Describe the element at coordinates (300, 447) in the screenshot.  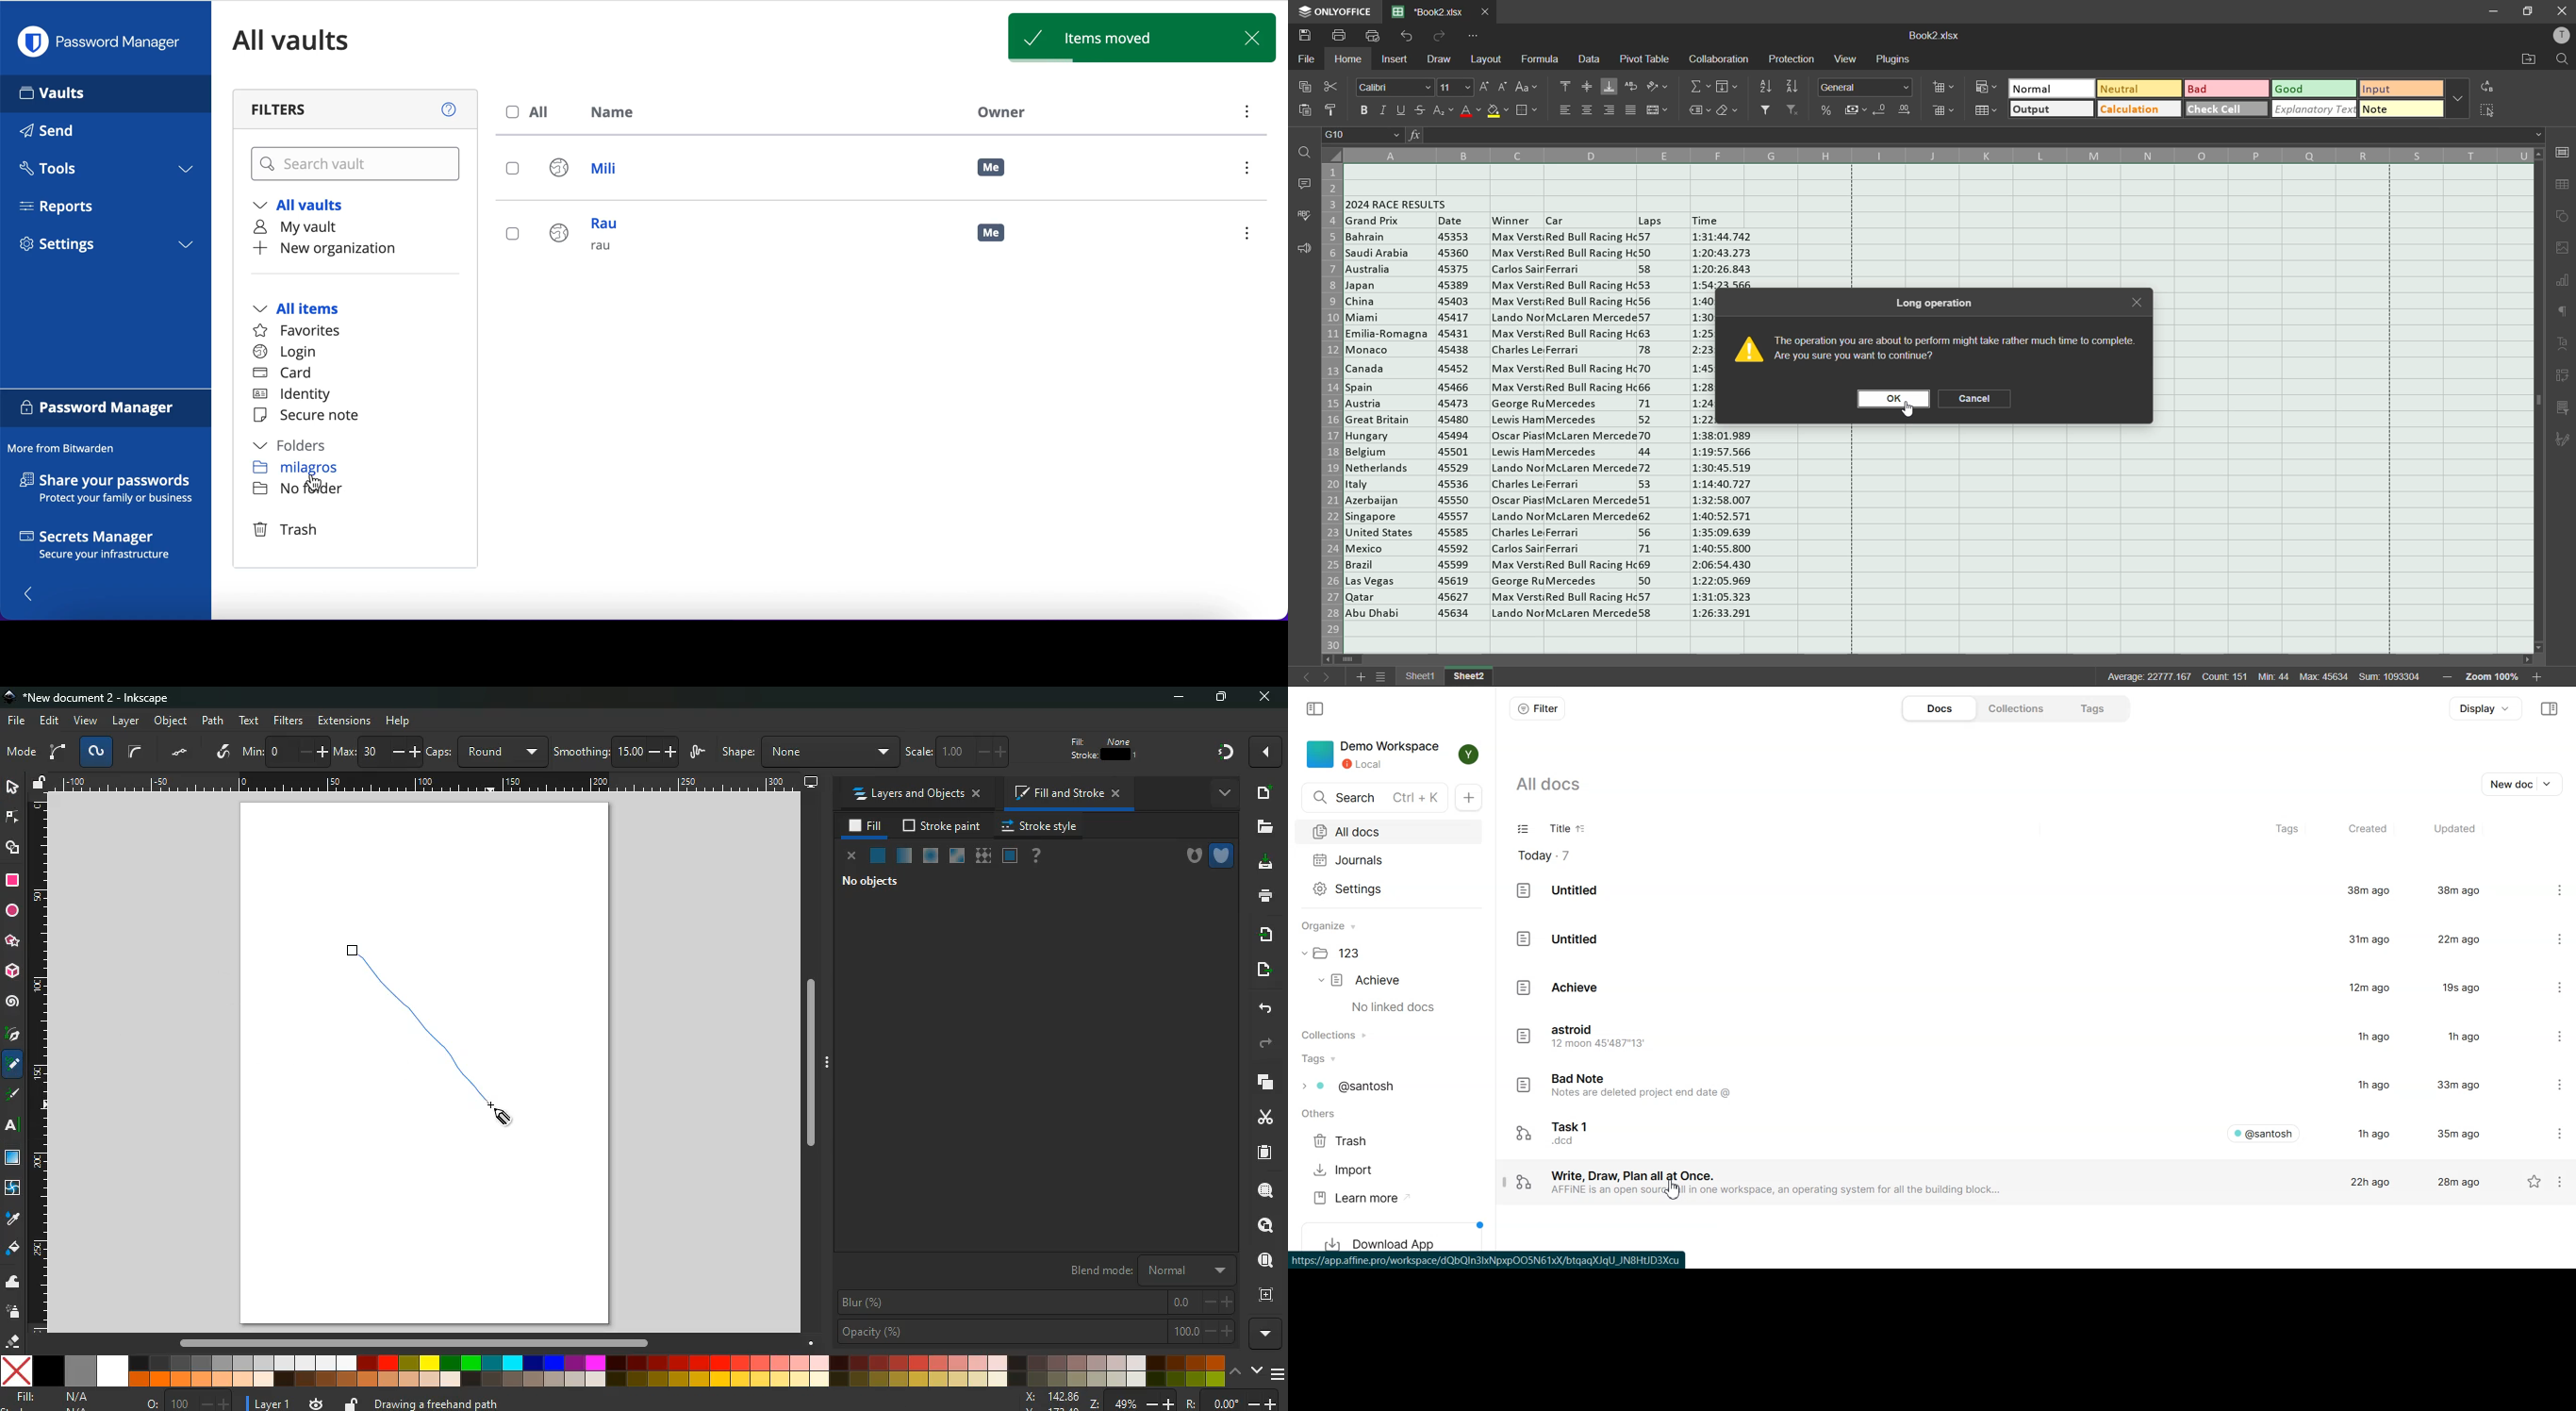
I see `folders` at that location.